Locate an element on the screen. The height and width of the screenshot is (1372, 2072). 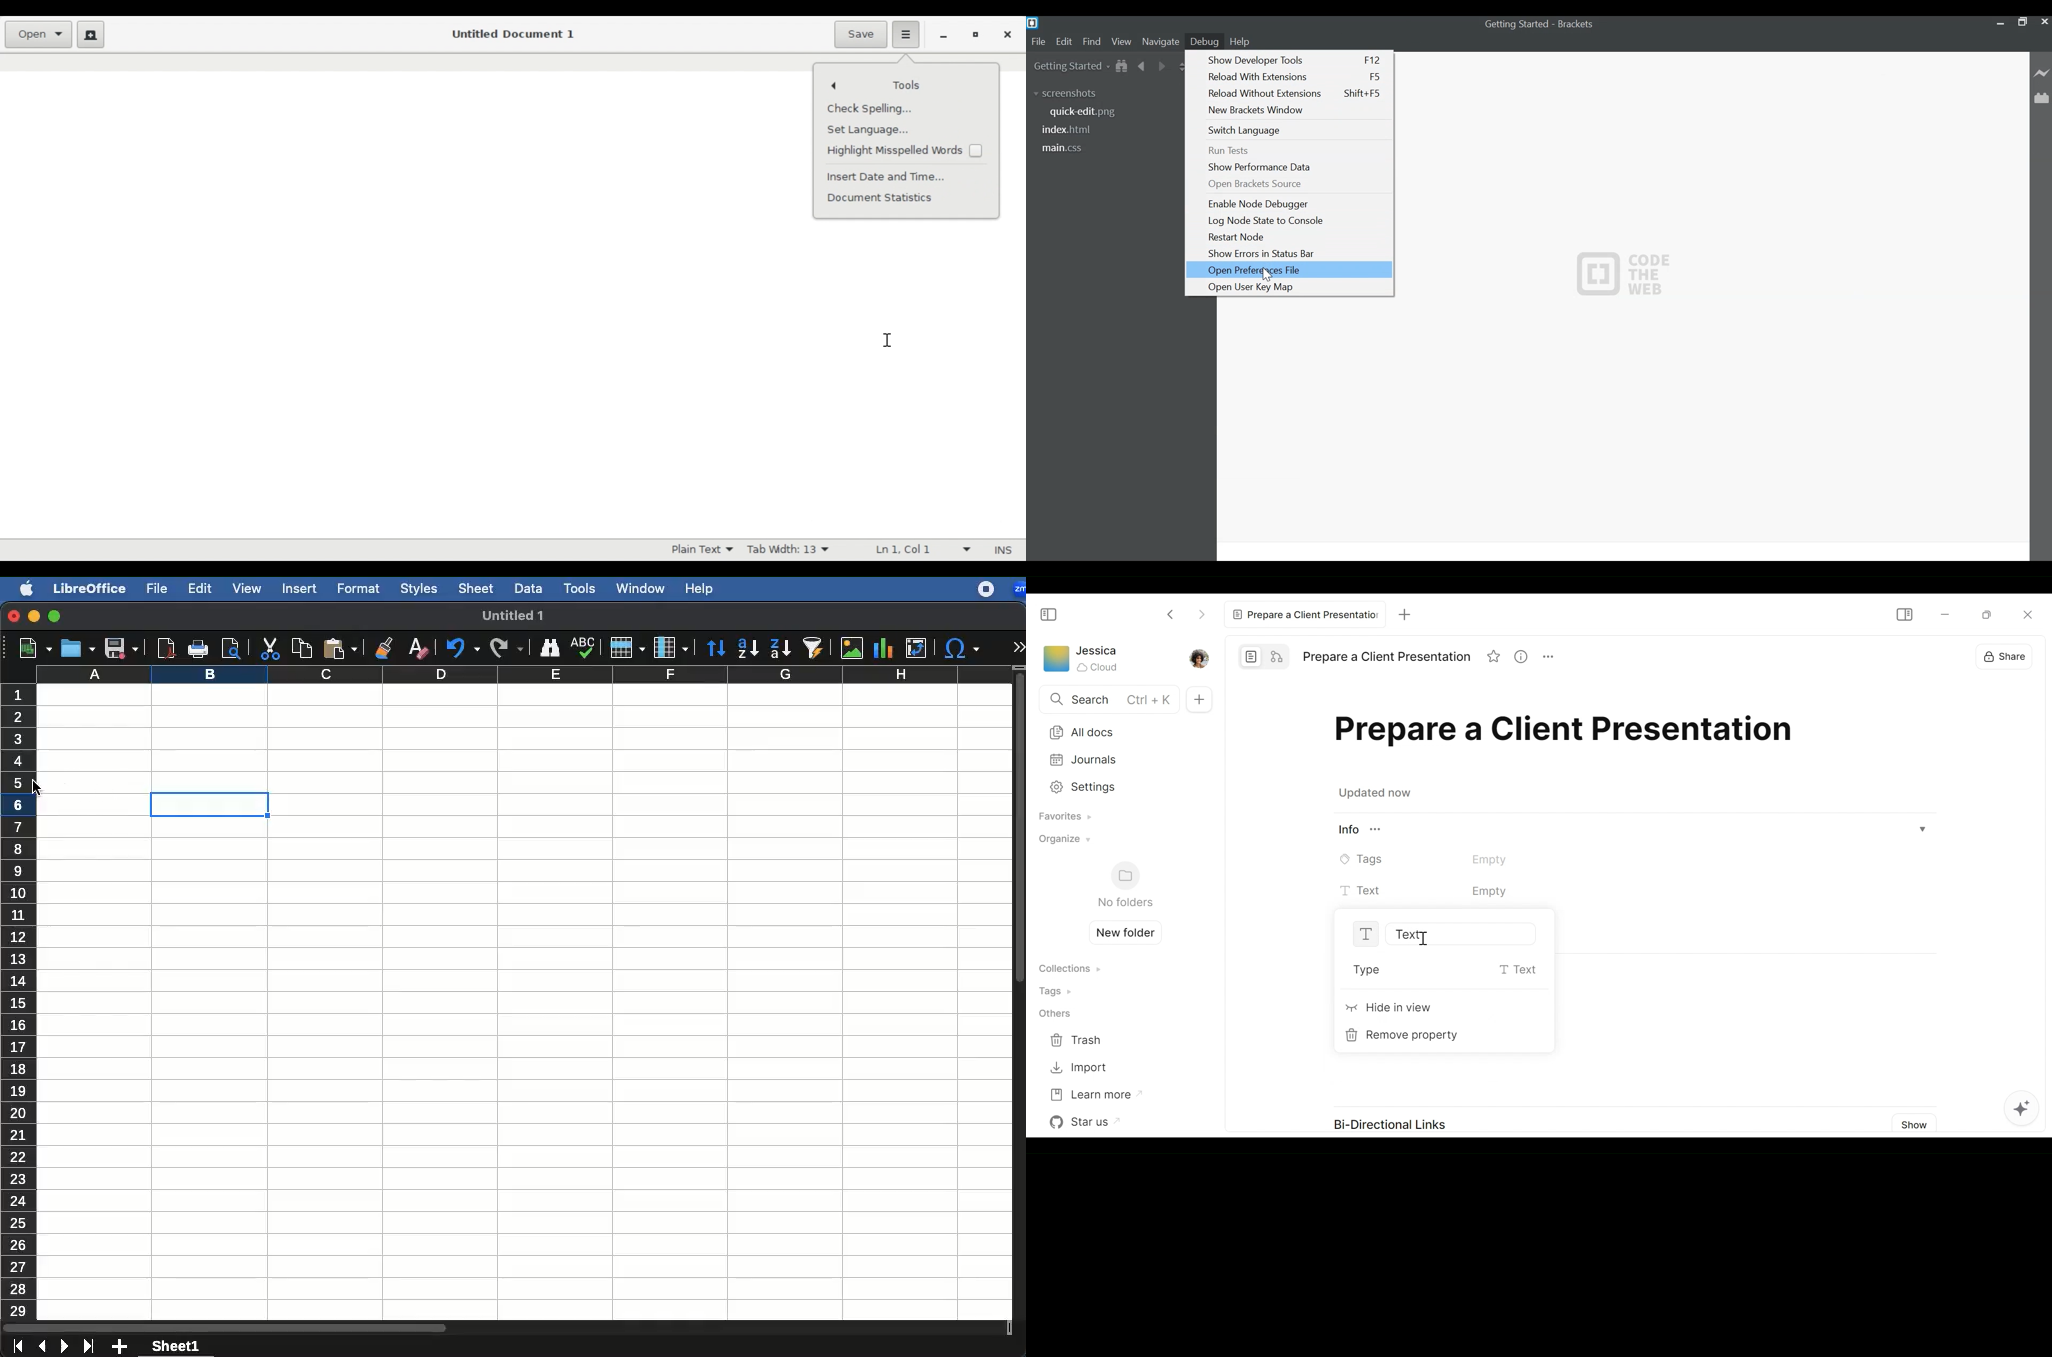
rows is located at coordinates (17, 1002).